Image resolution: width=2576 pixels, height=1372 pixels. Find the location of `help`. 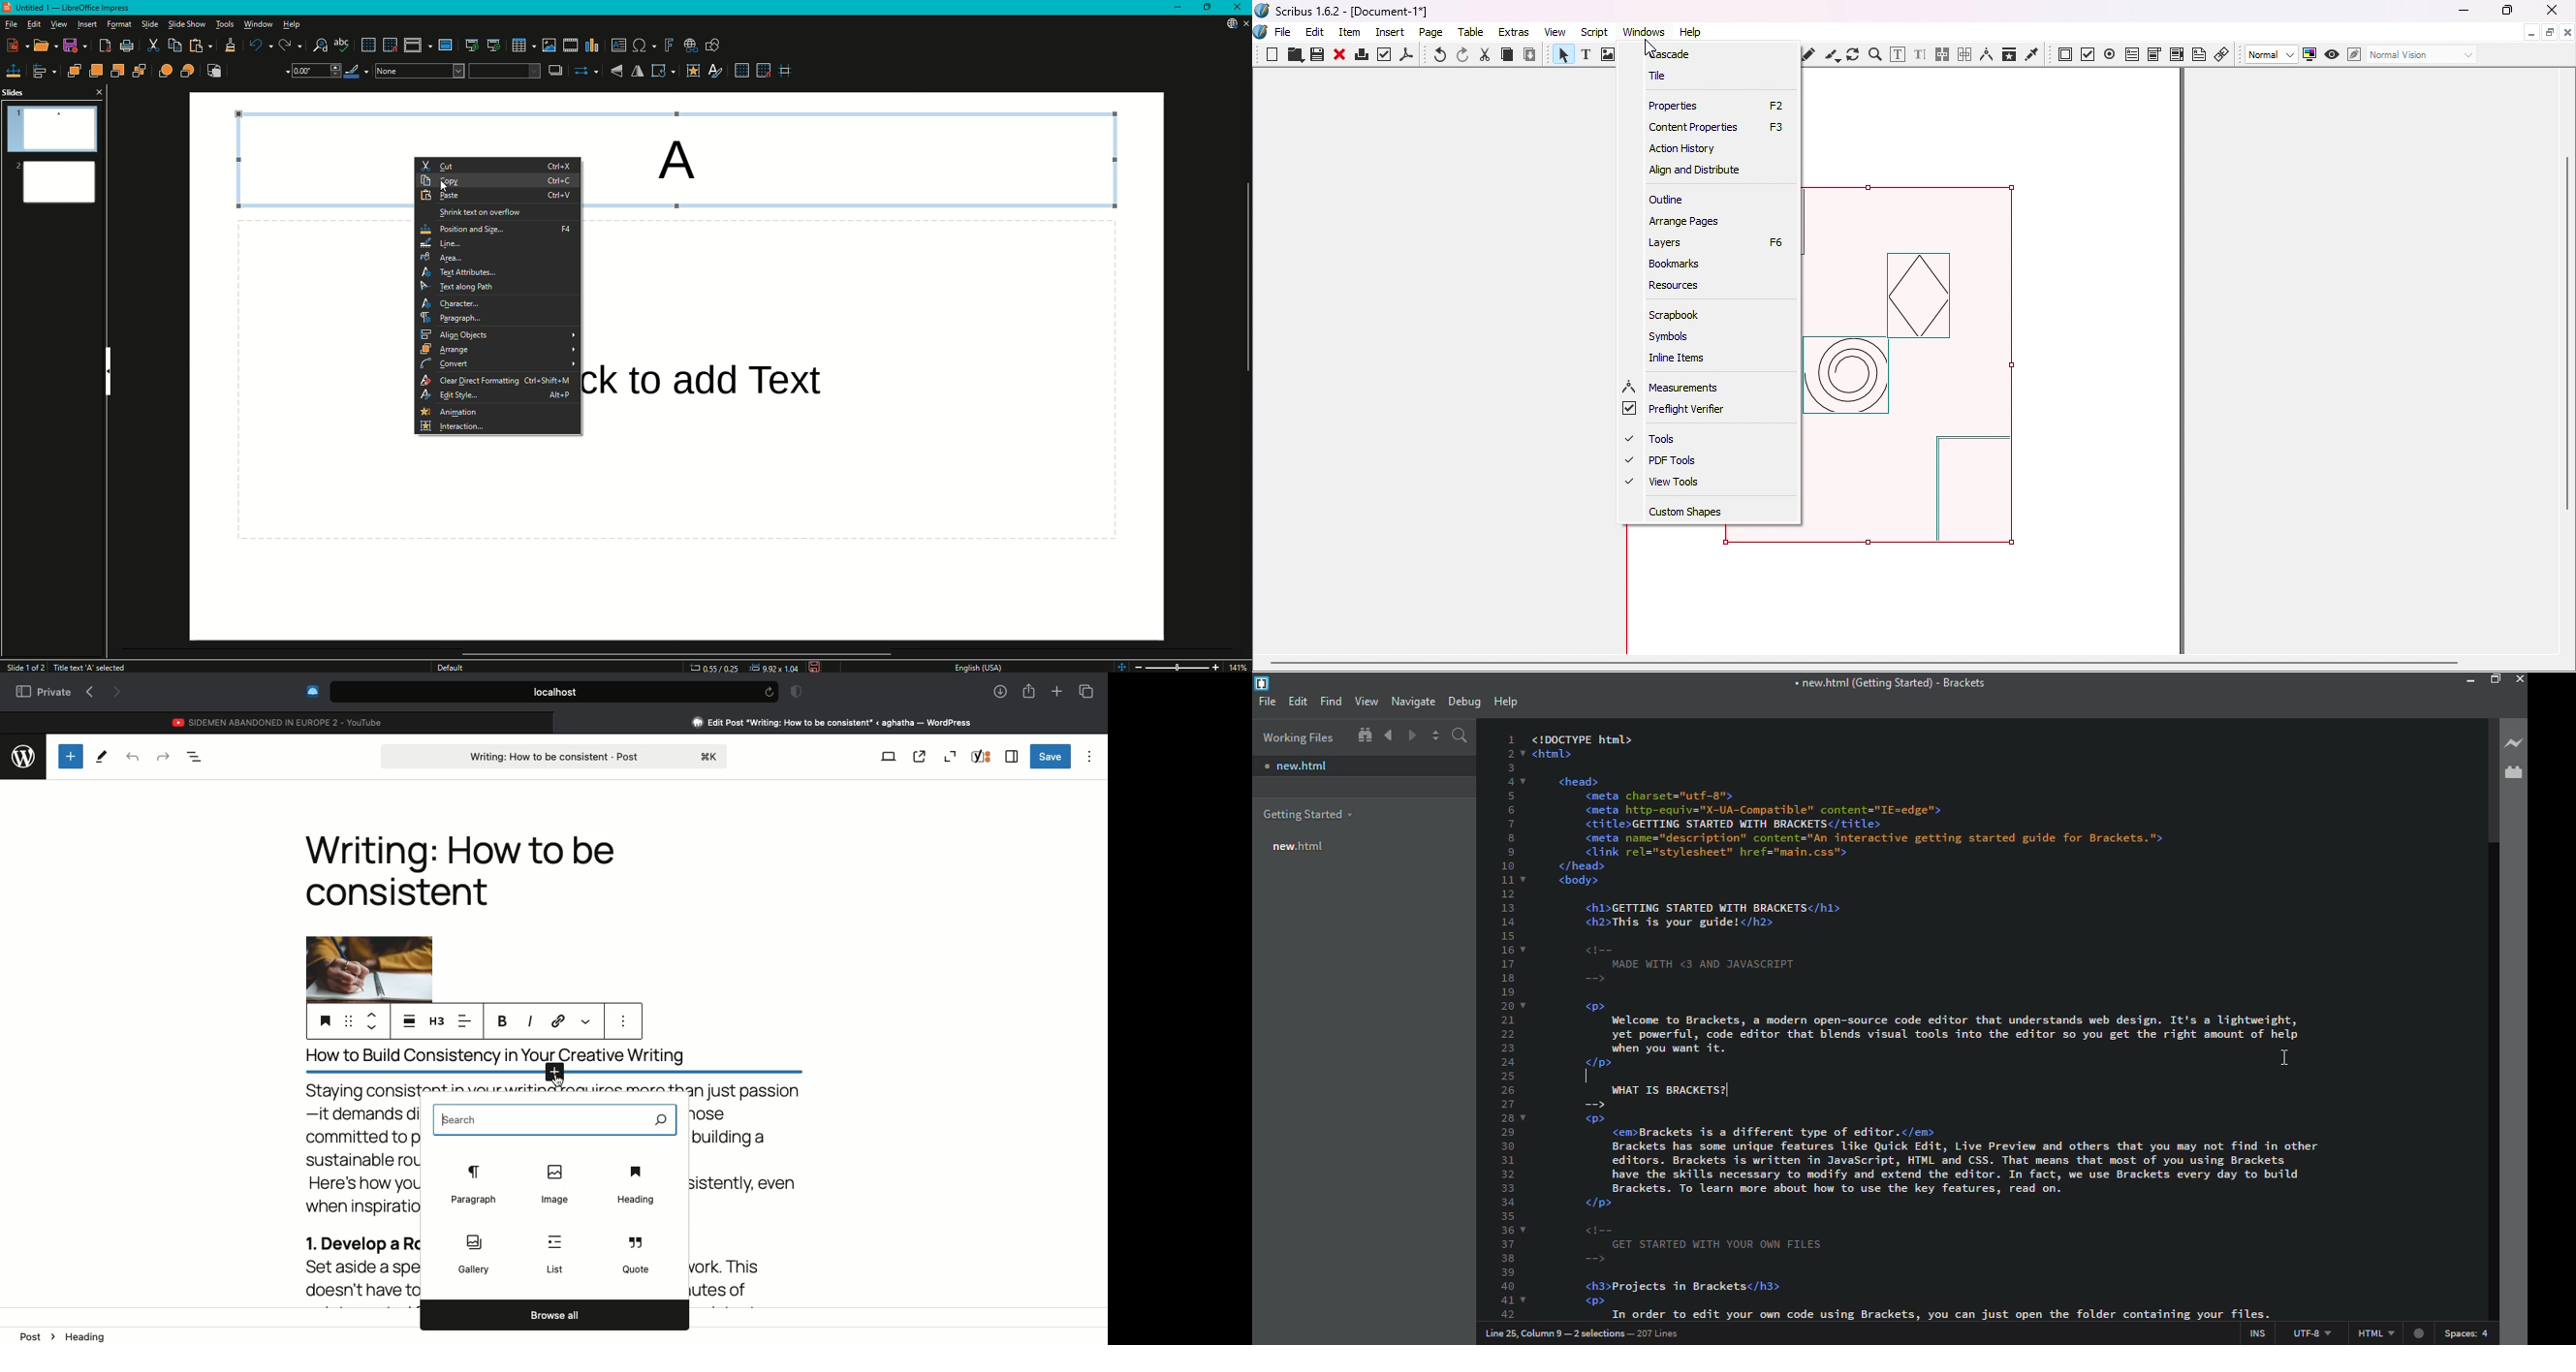

help is located at coordinates (1505, 701).